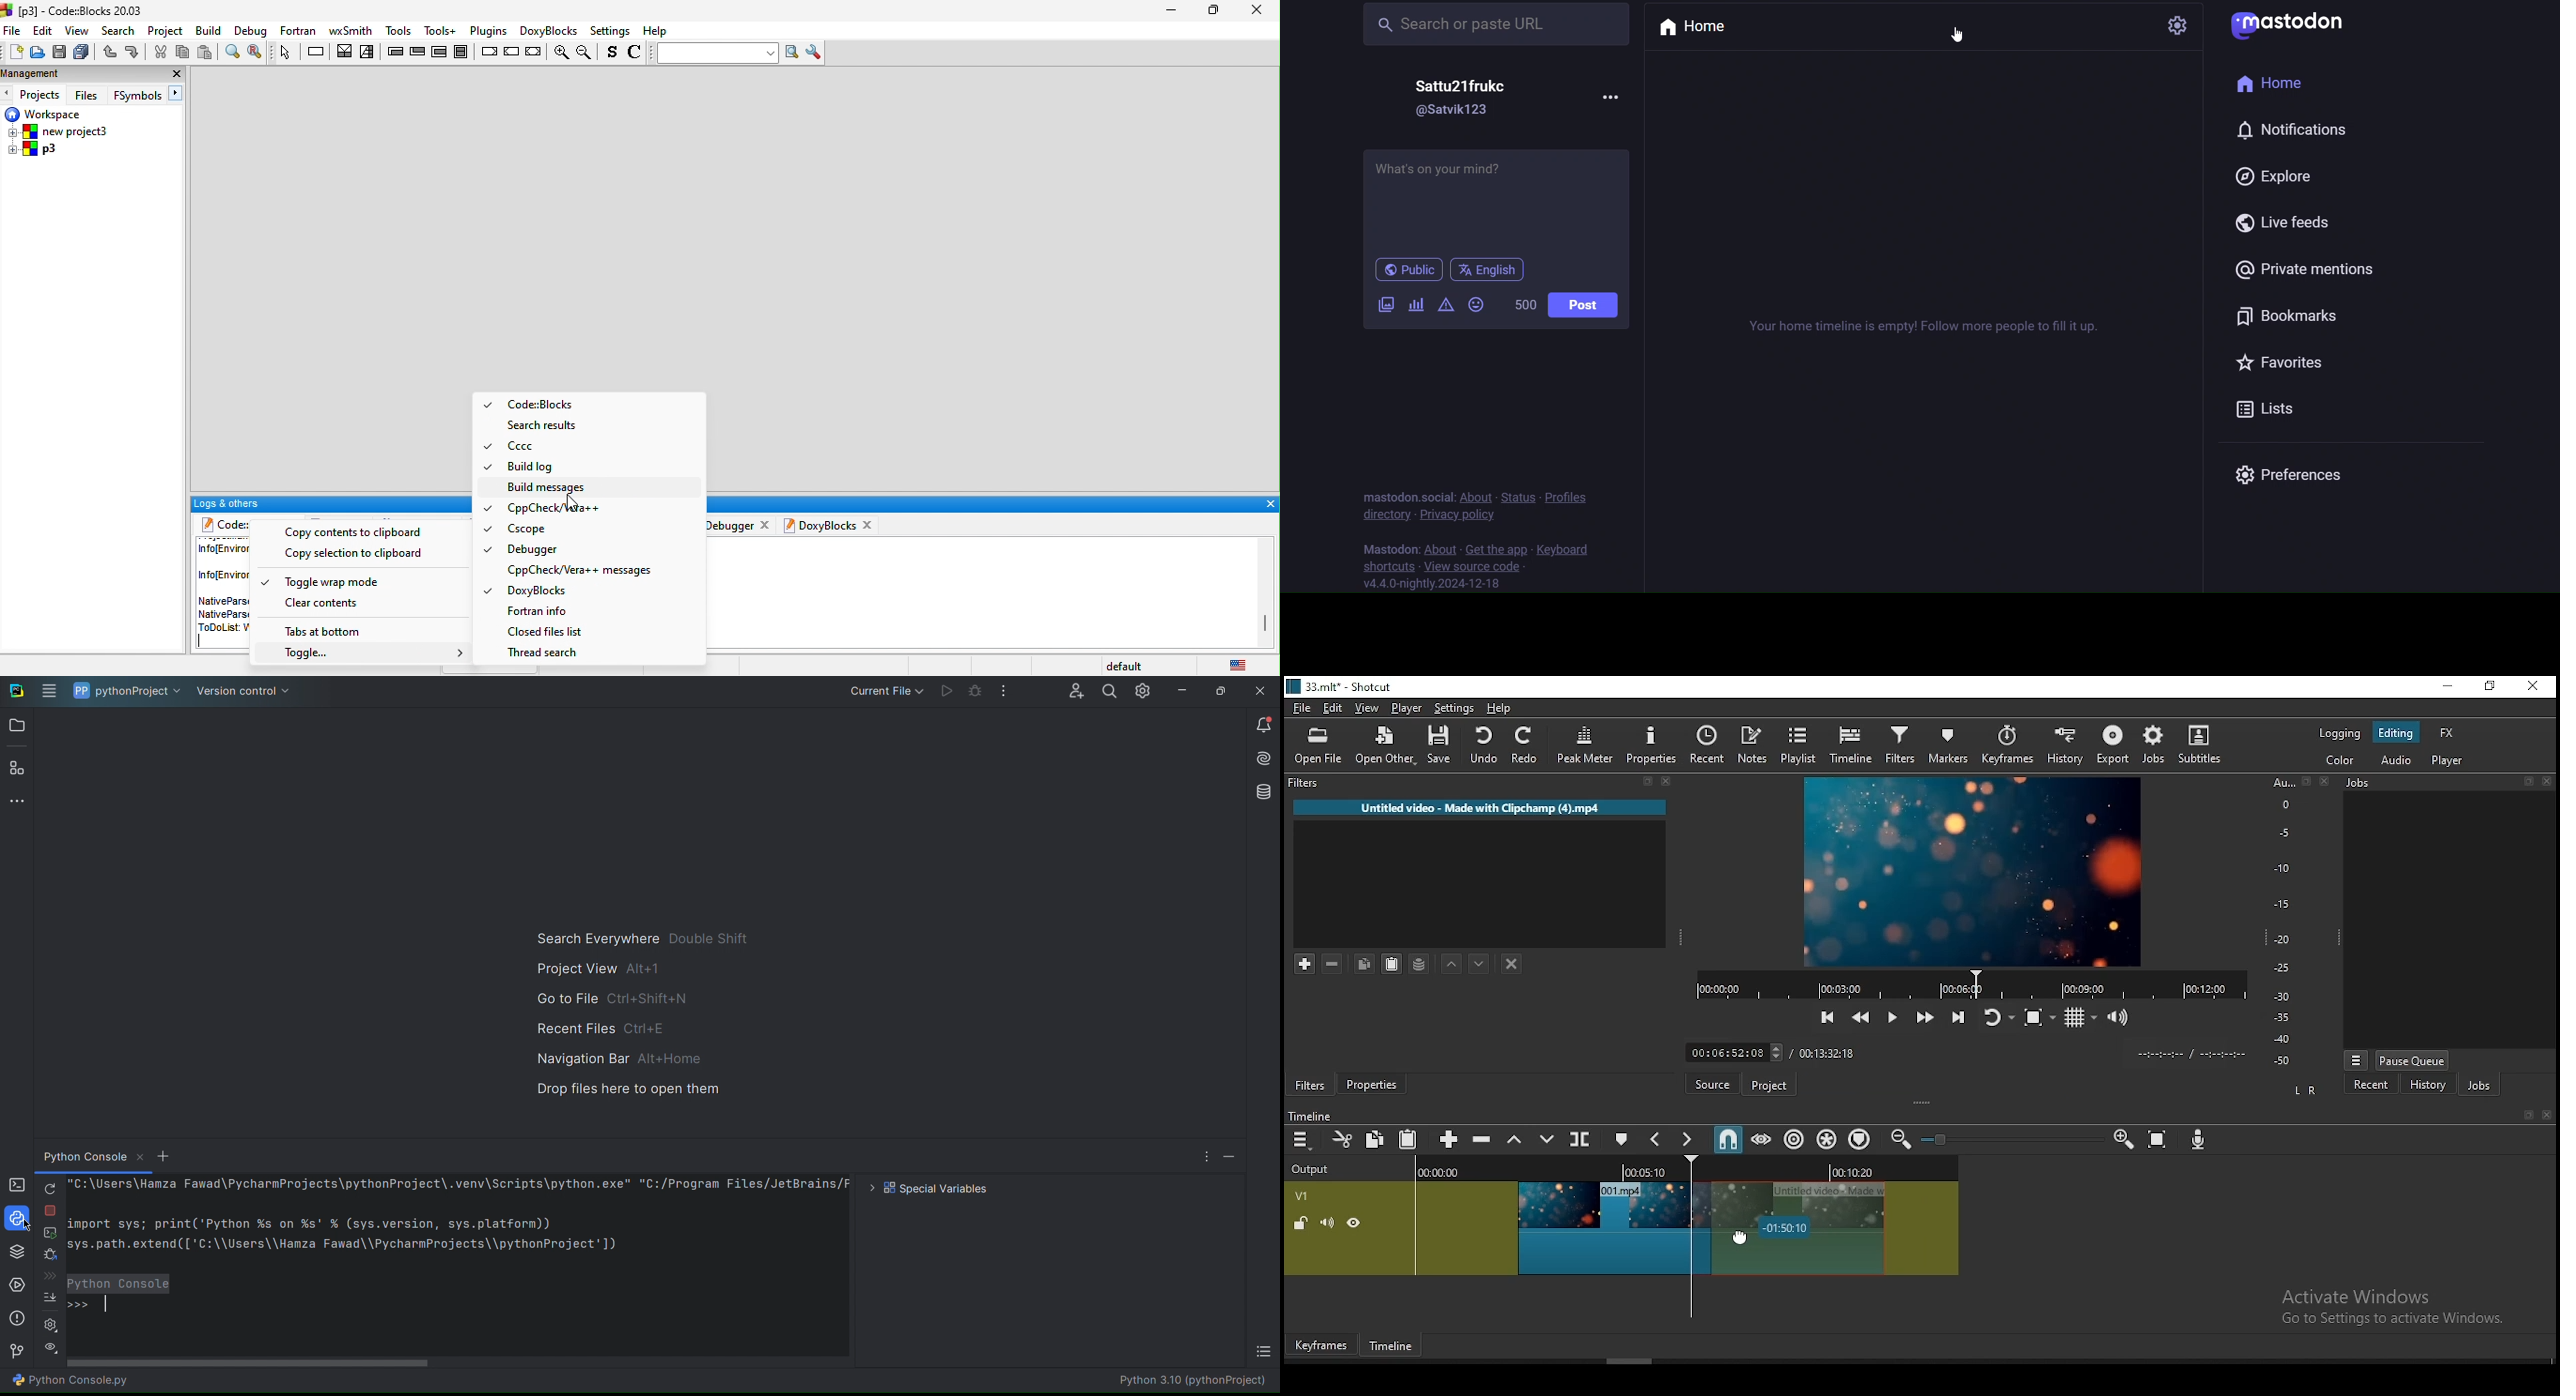 The image size is (2576, 1400). What do you see at coordinates (1303, 1195) in the screenshot?
I see `video track` at bounding box center [1303, 1195].